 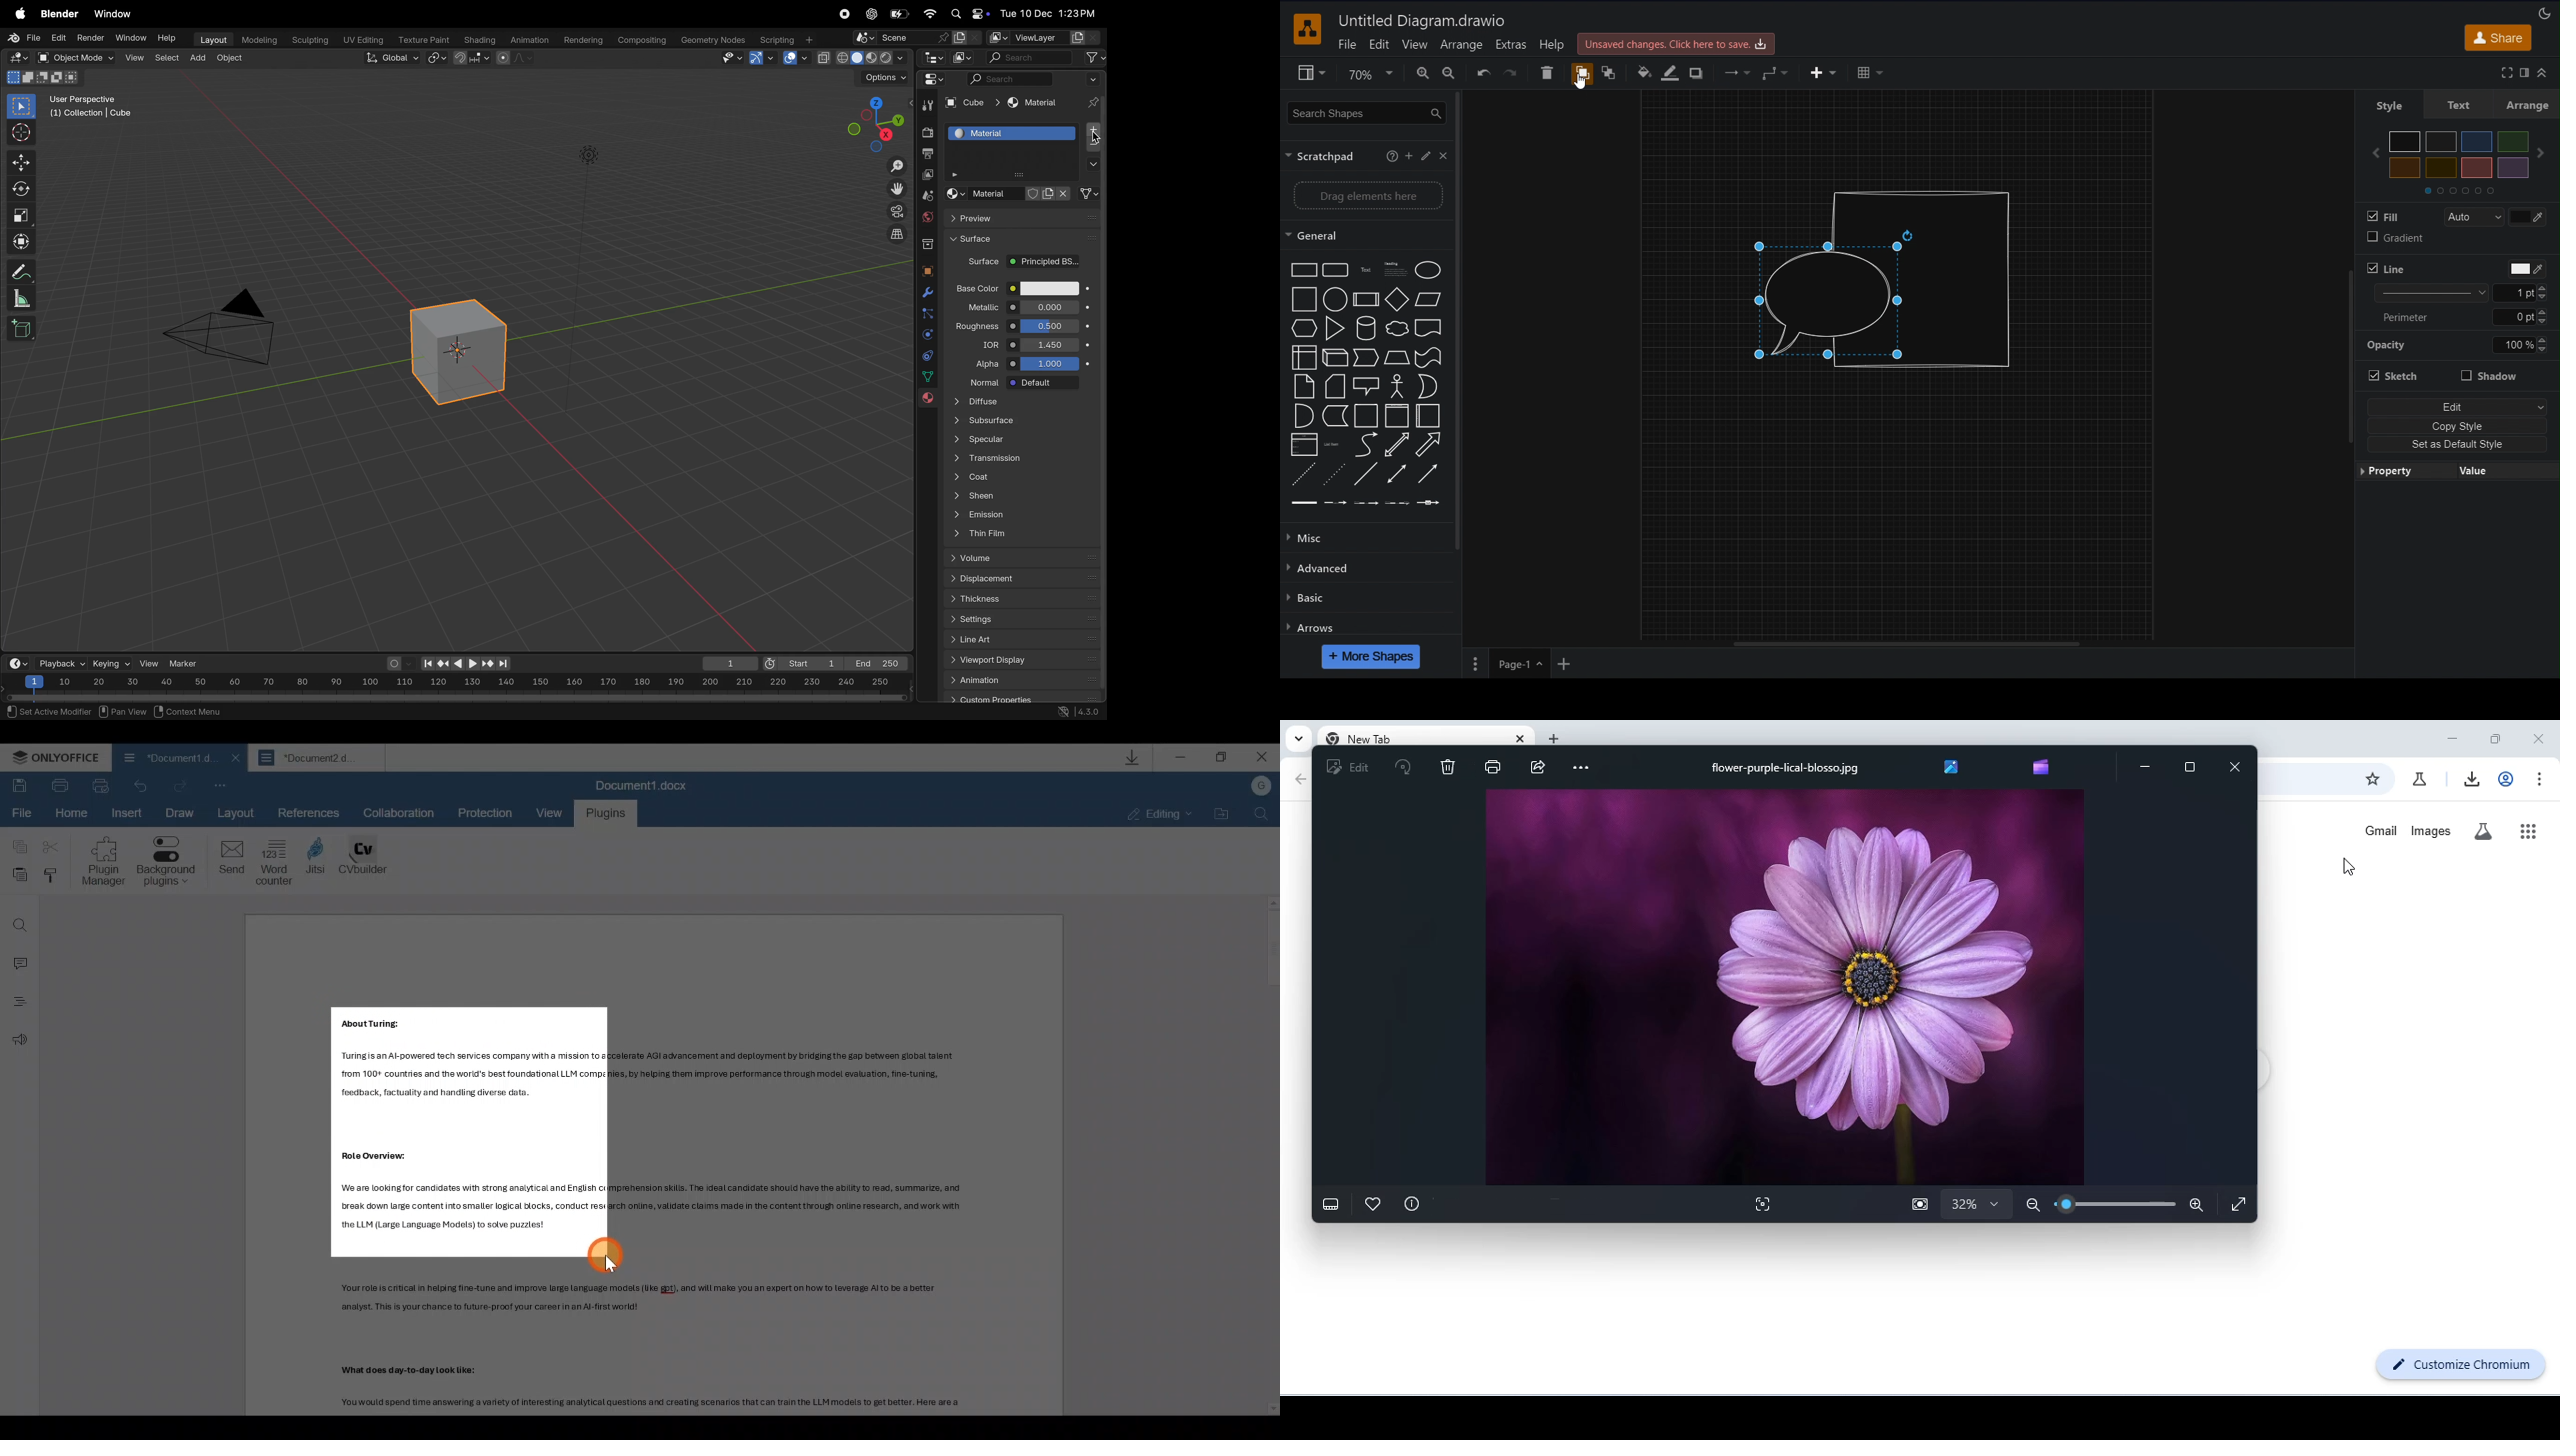 I want to click on Headings, so click(x=18, y=1005).